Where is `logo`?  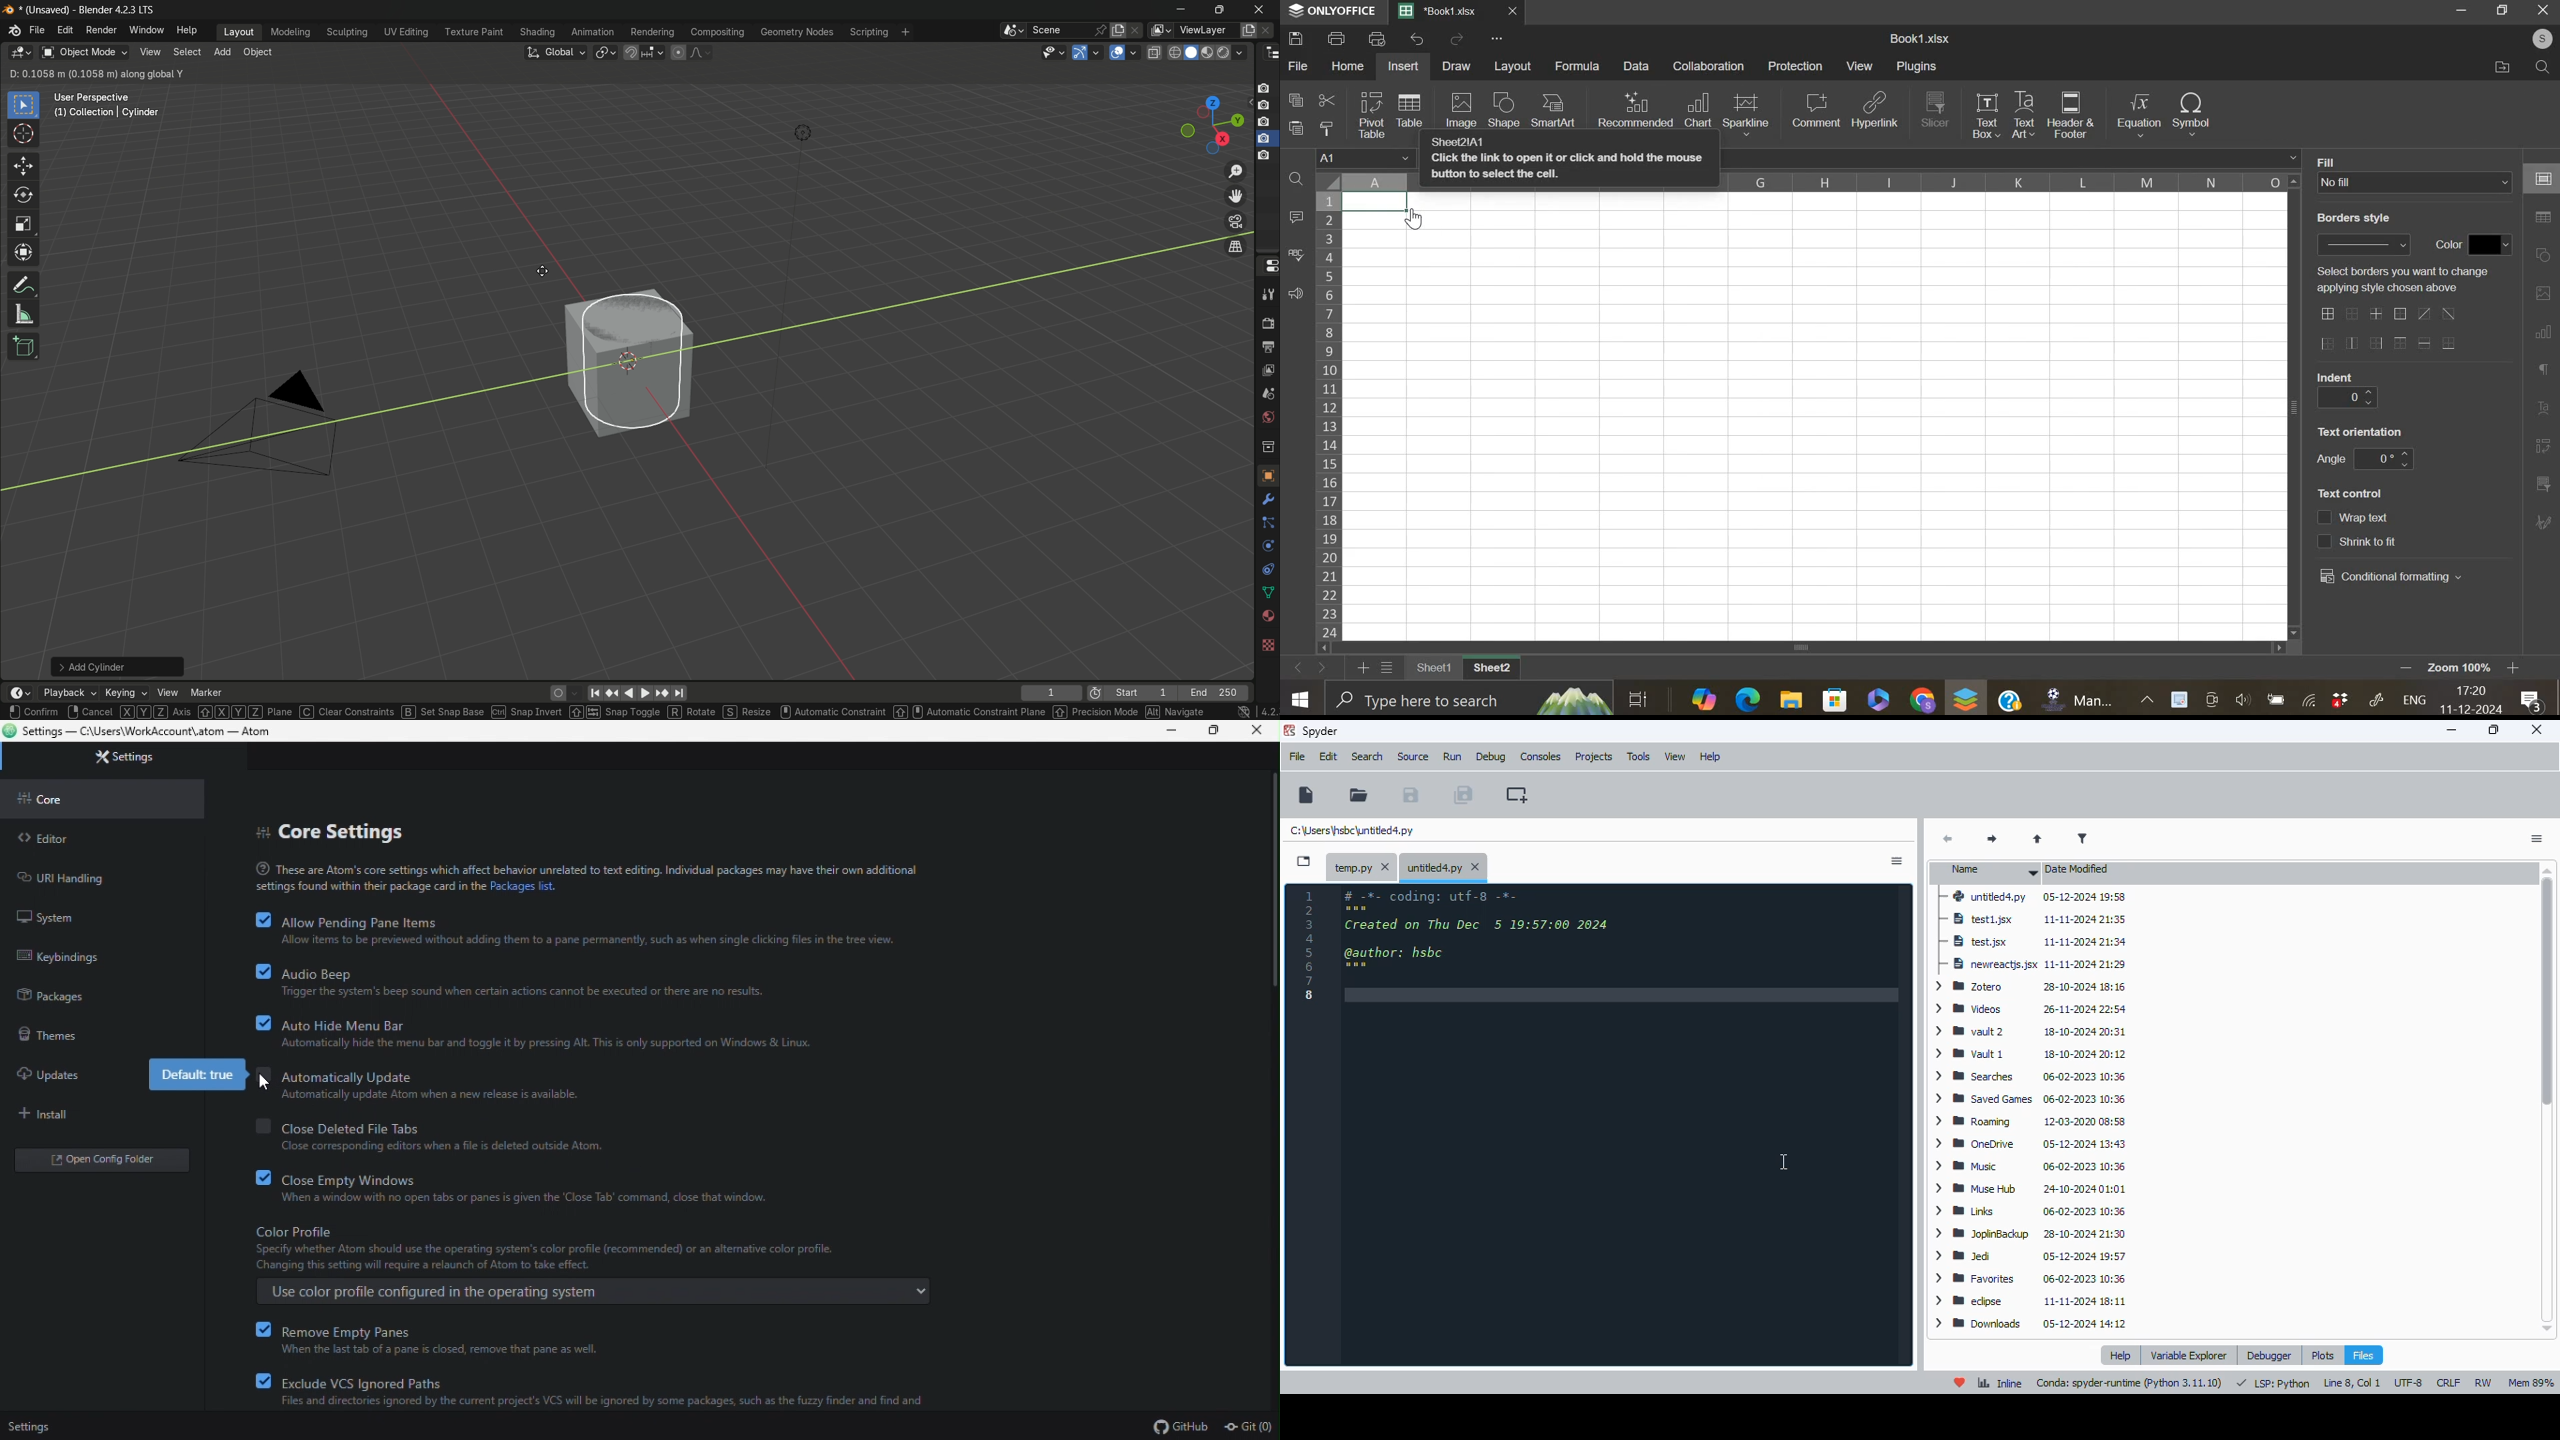 logo is located at coordinates (1289, 729).